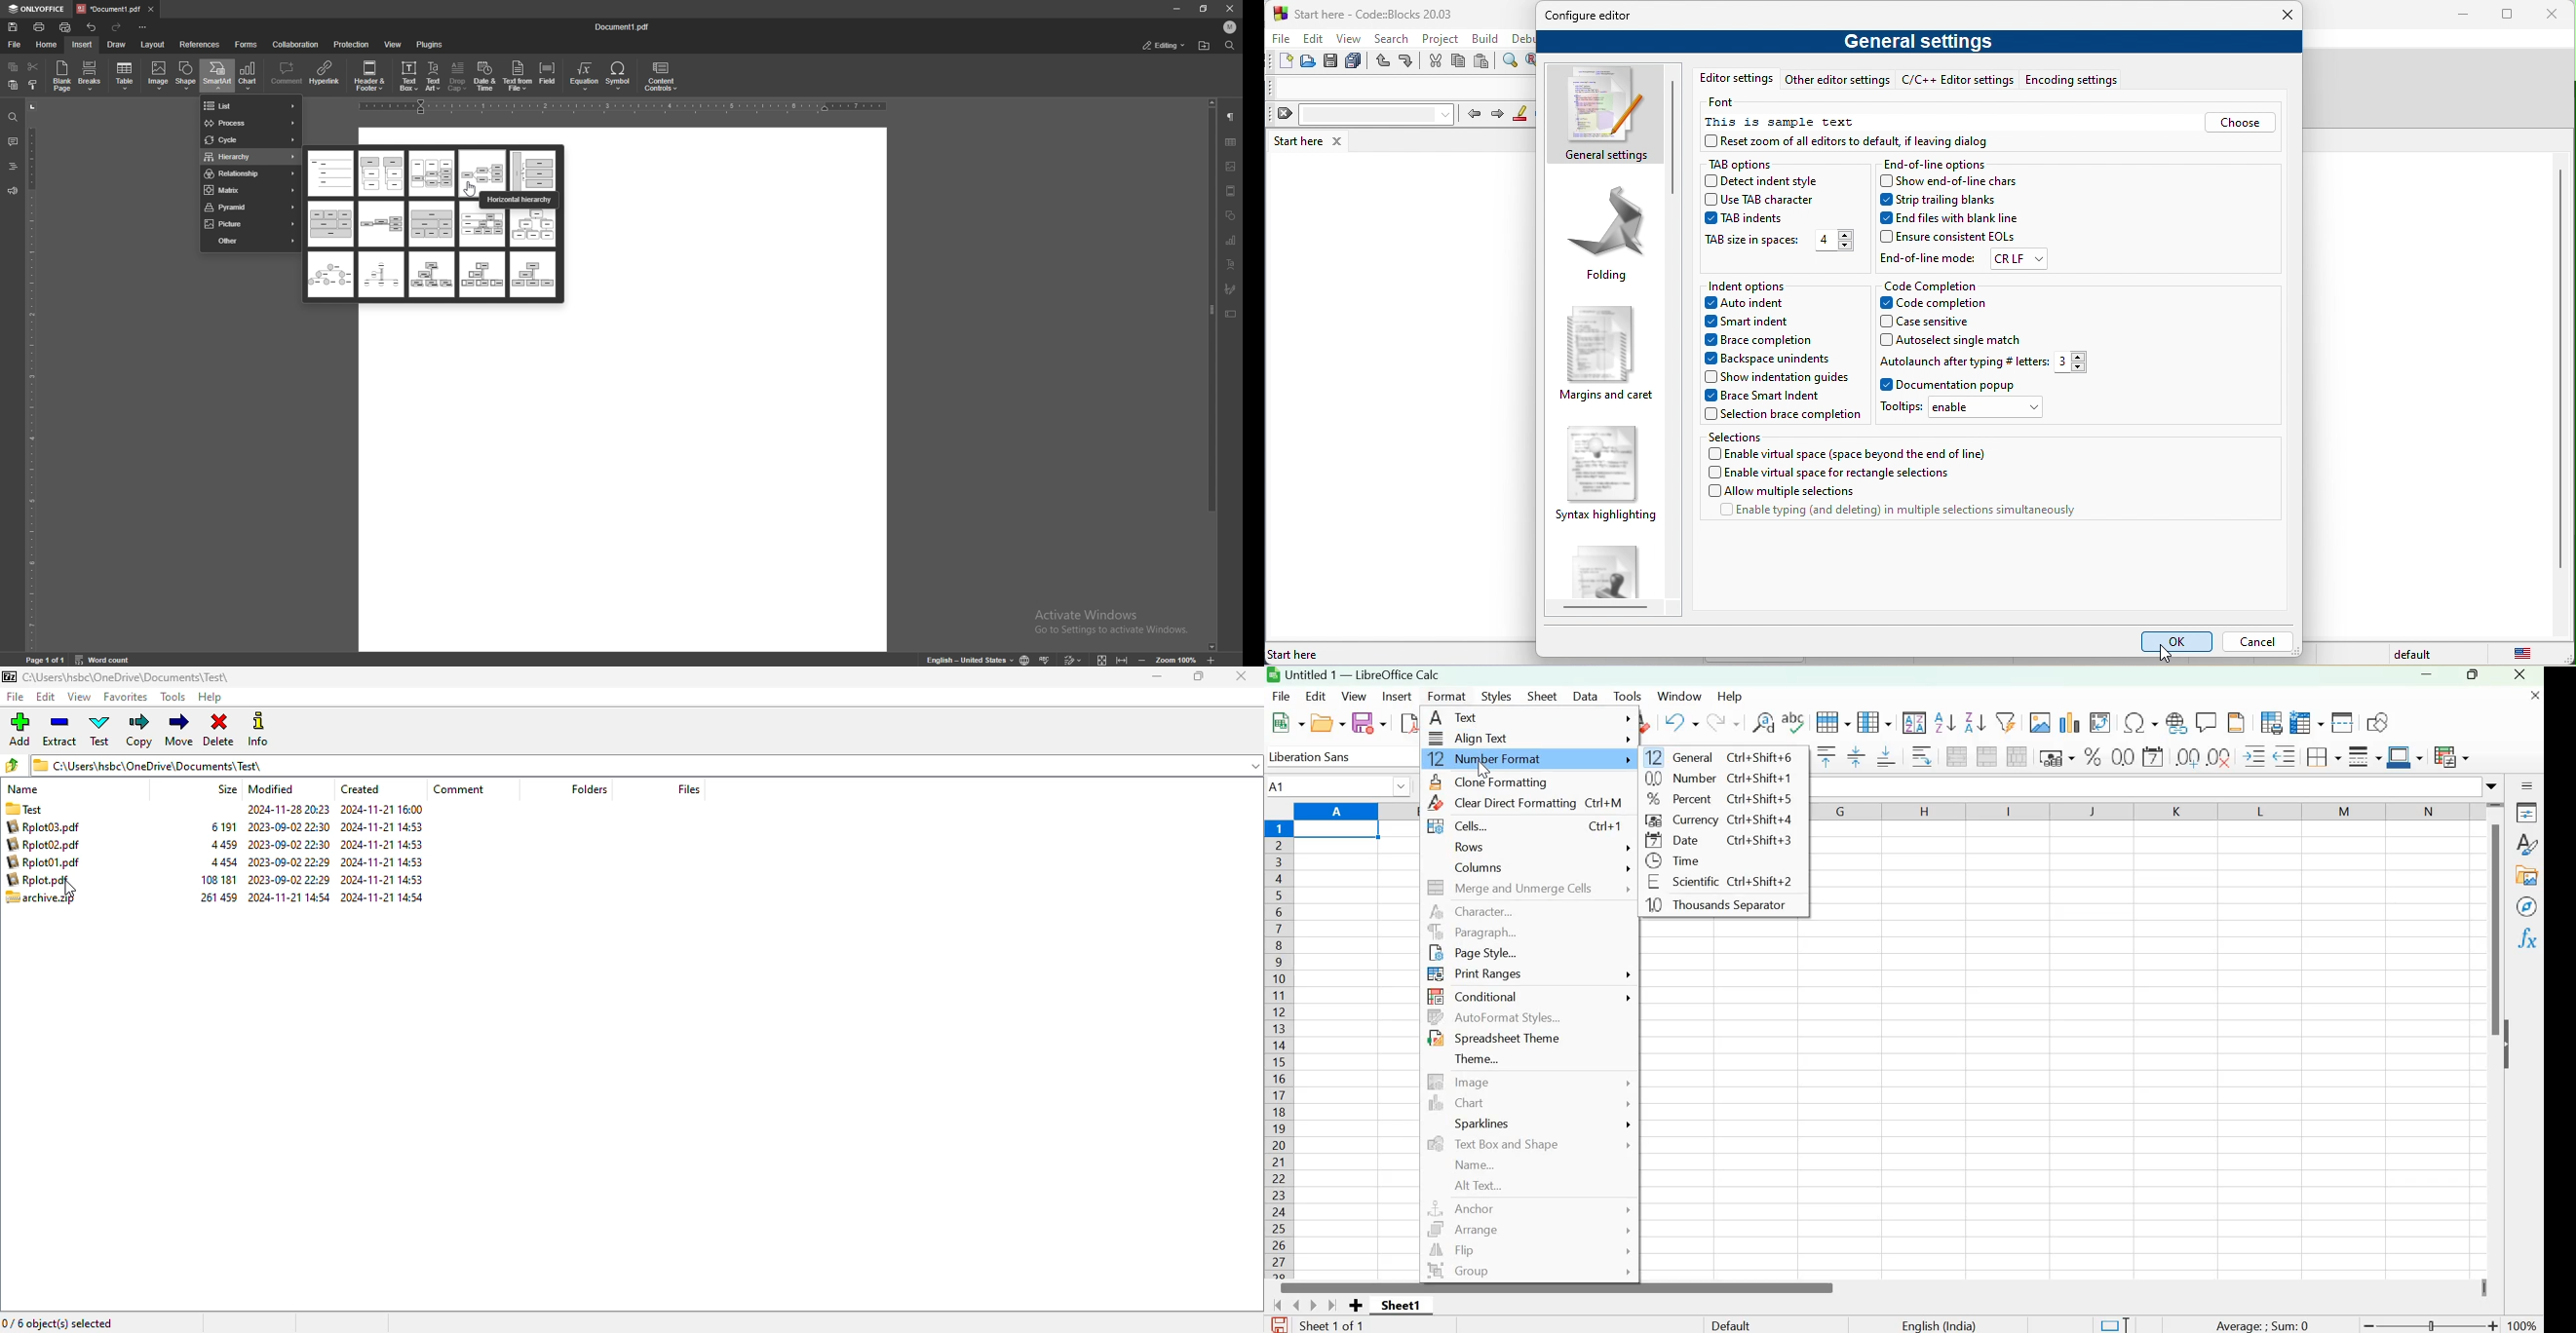  Describe the element at coordinates (2017, 756) in the screenshot. I see `Unmerge cells` at that location.